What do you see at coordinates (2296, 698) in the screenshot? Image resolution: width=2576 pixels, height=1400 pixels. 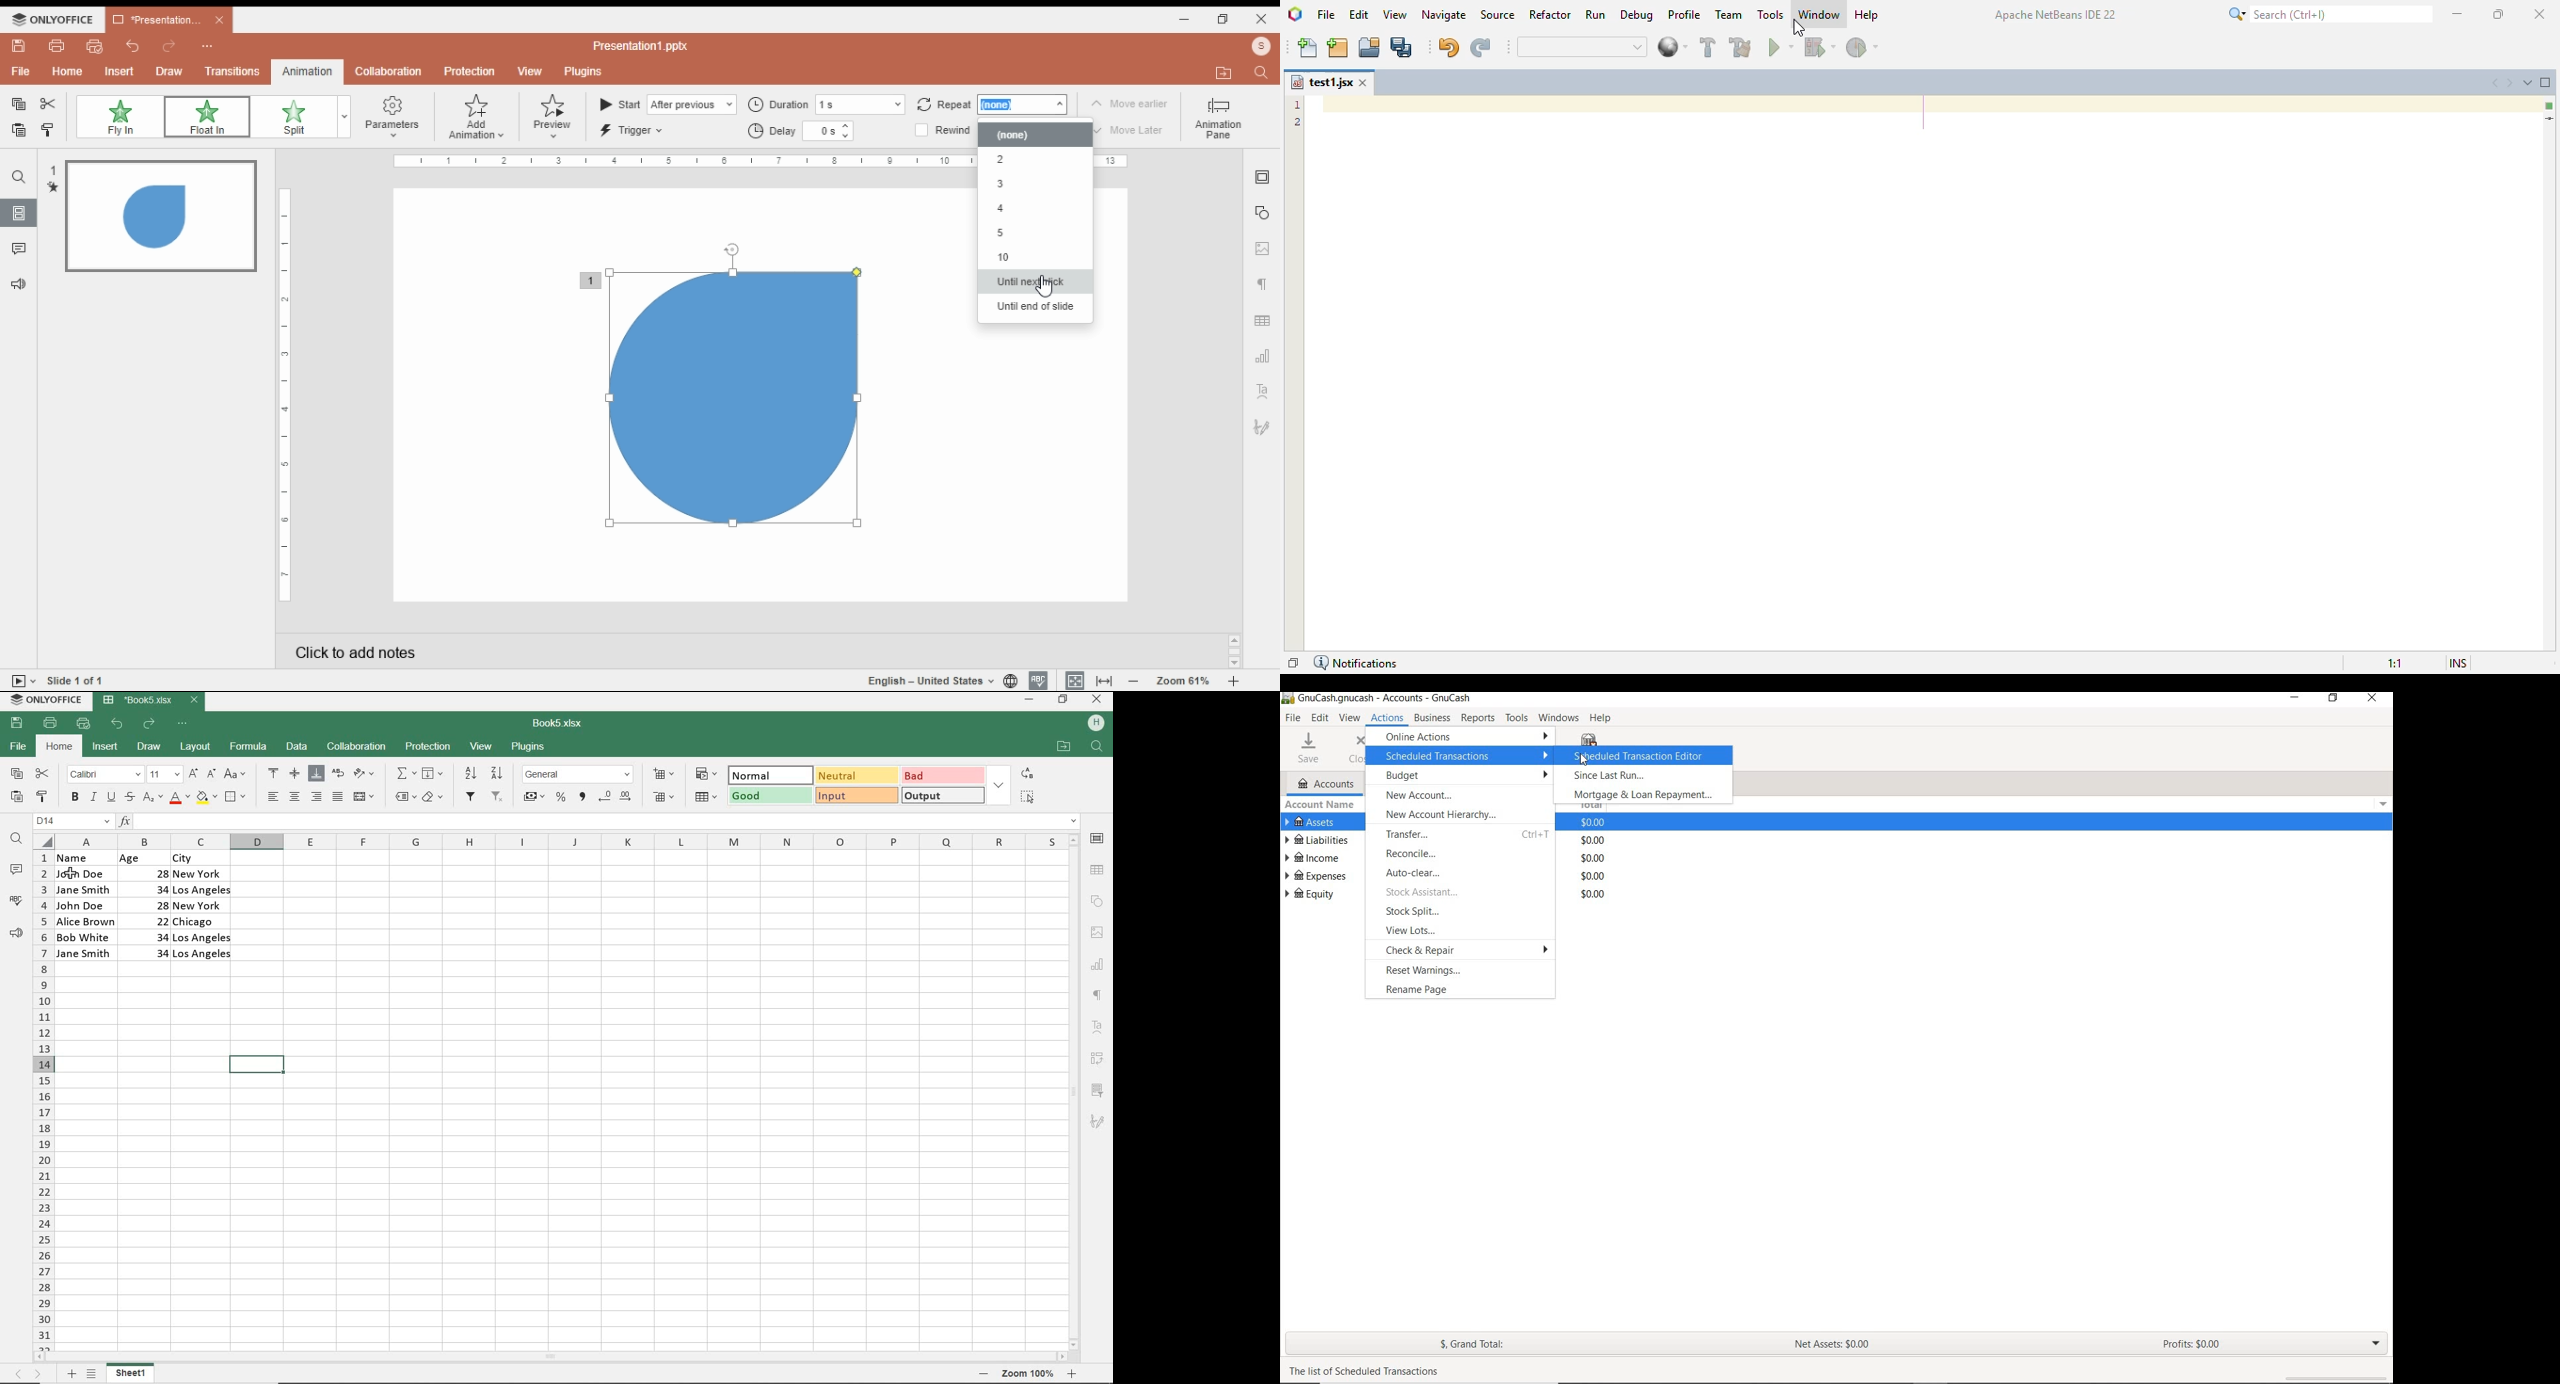 I see `MINIMIZE` at bounding box center [2296, 698].